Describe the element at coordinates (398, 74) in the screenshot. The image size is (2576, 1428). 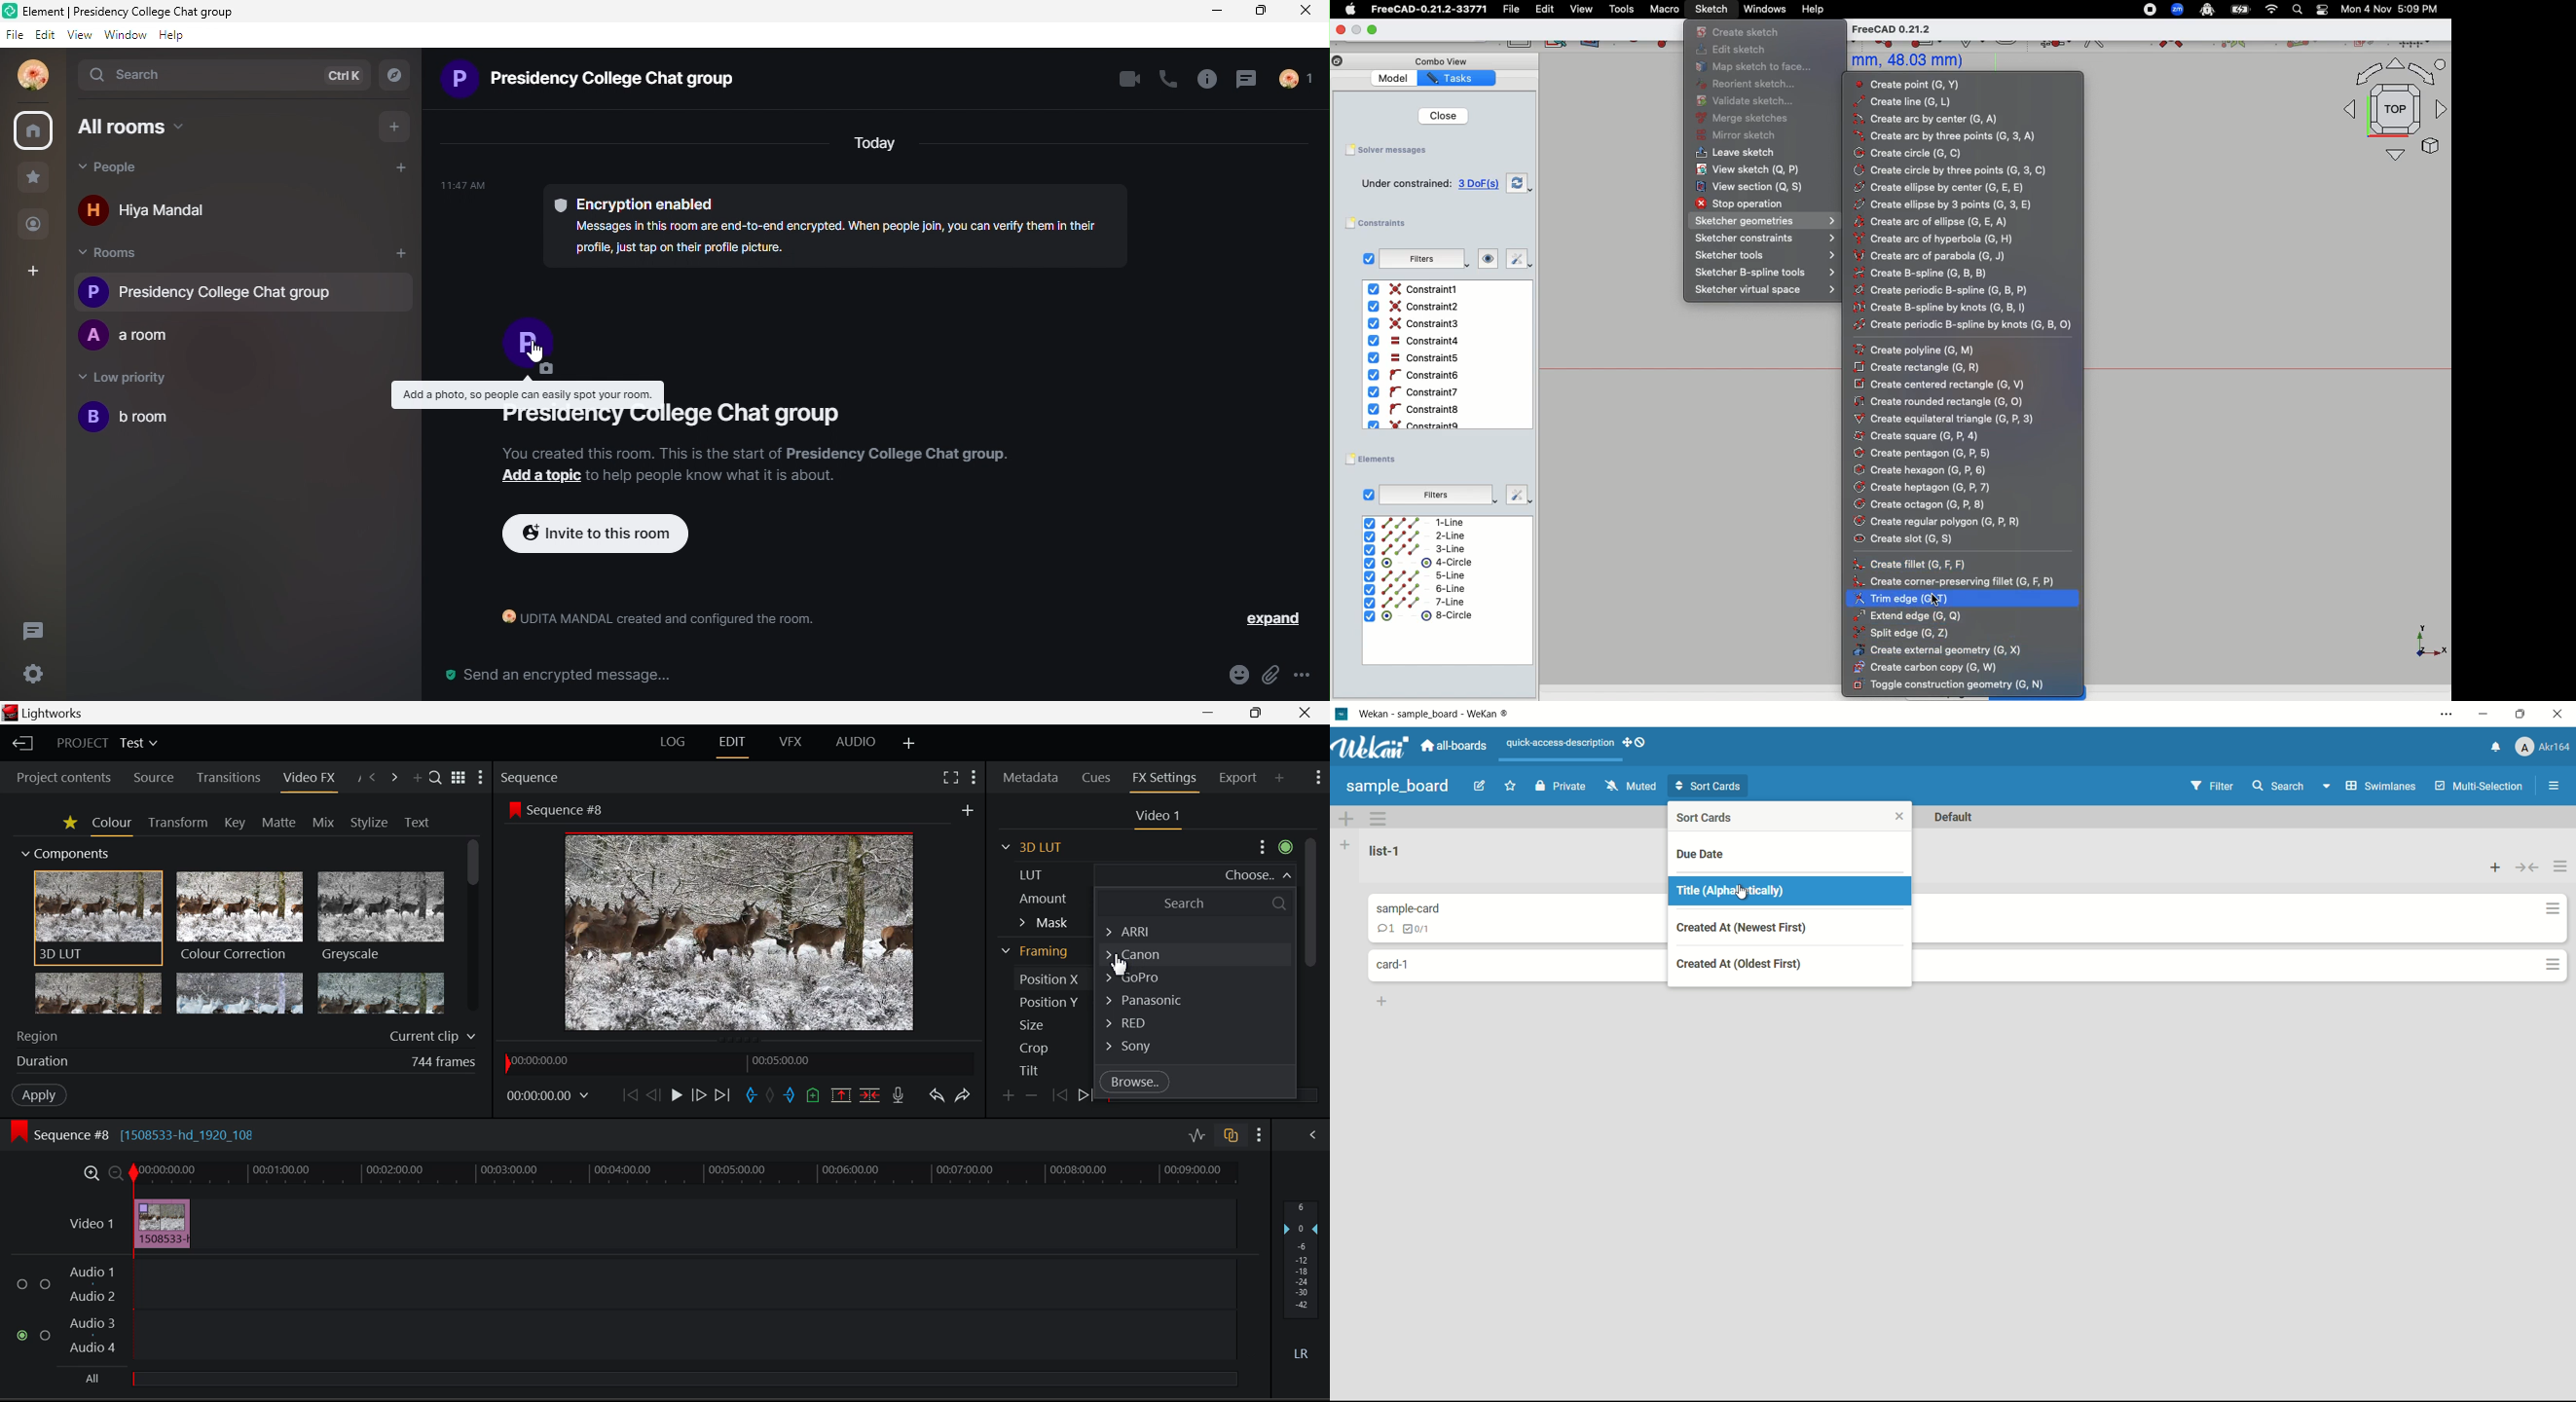
I see `explore` at that location.